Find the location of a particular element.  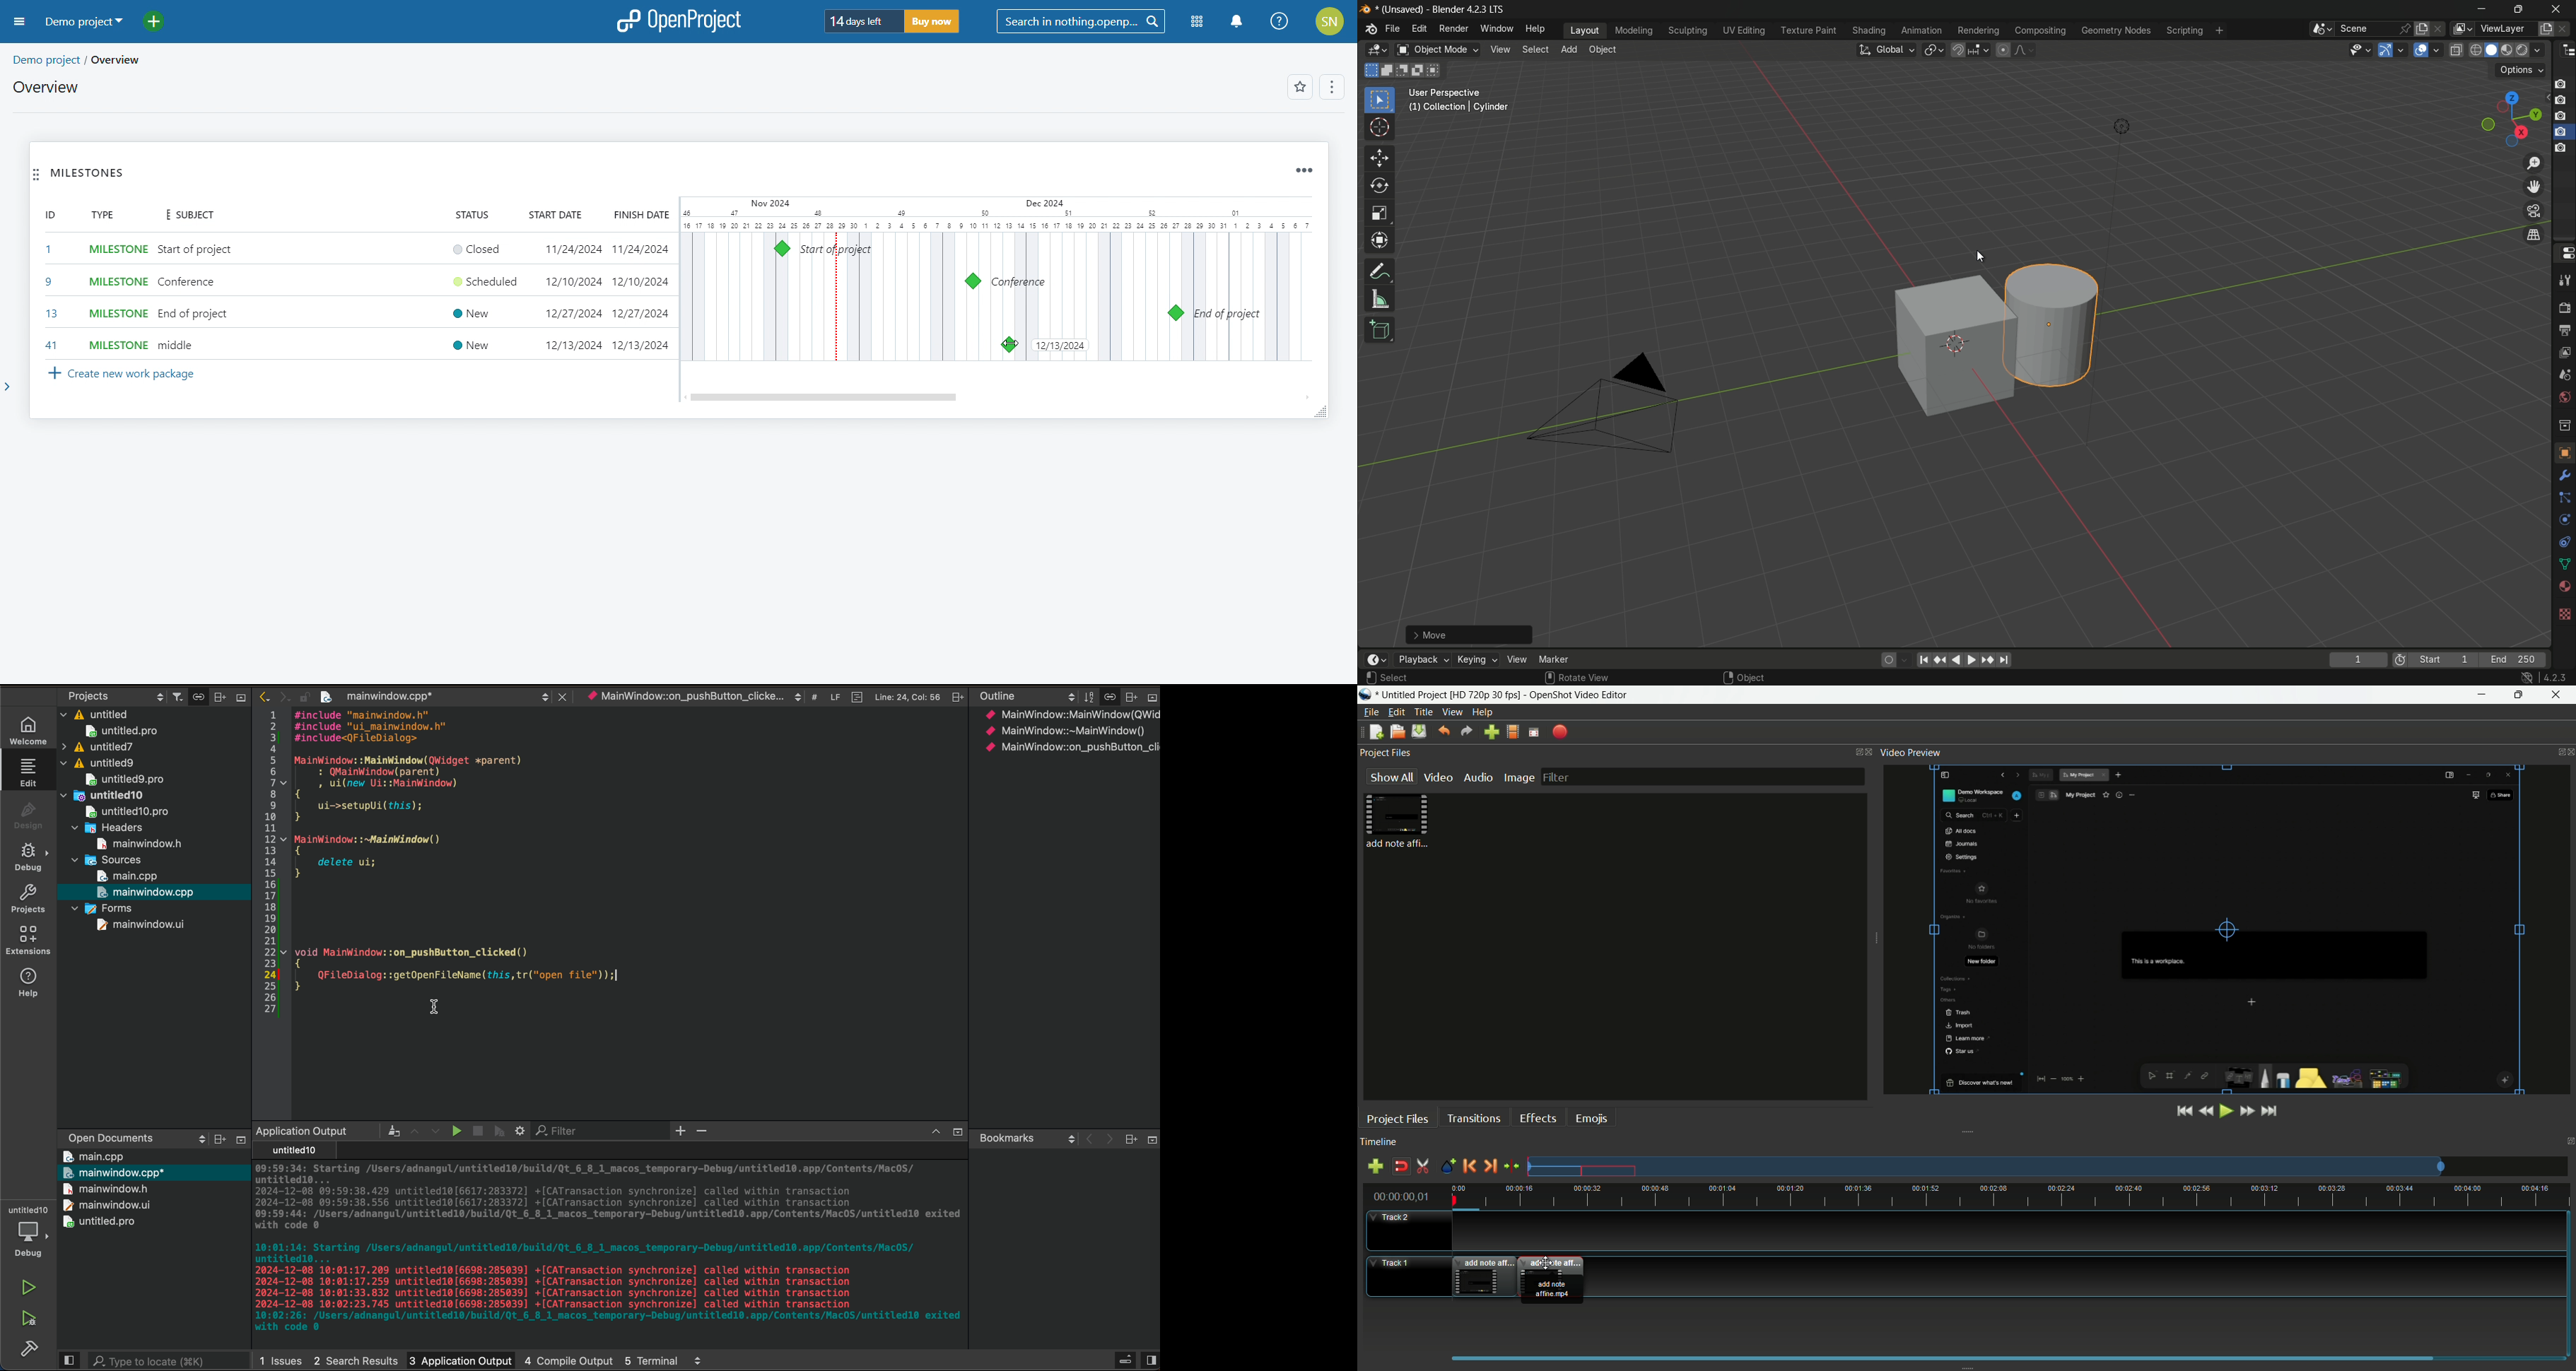

texture paint menu is located at coordinates (1809, 30).